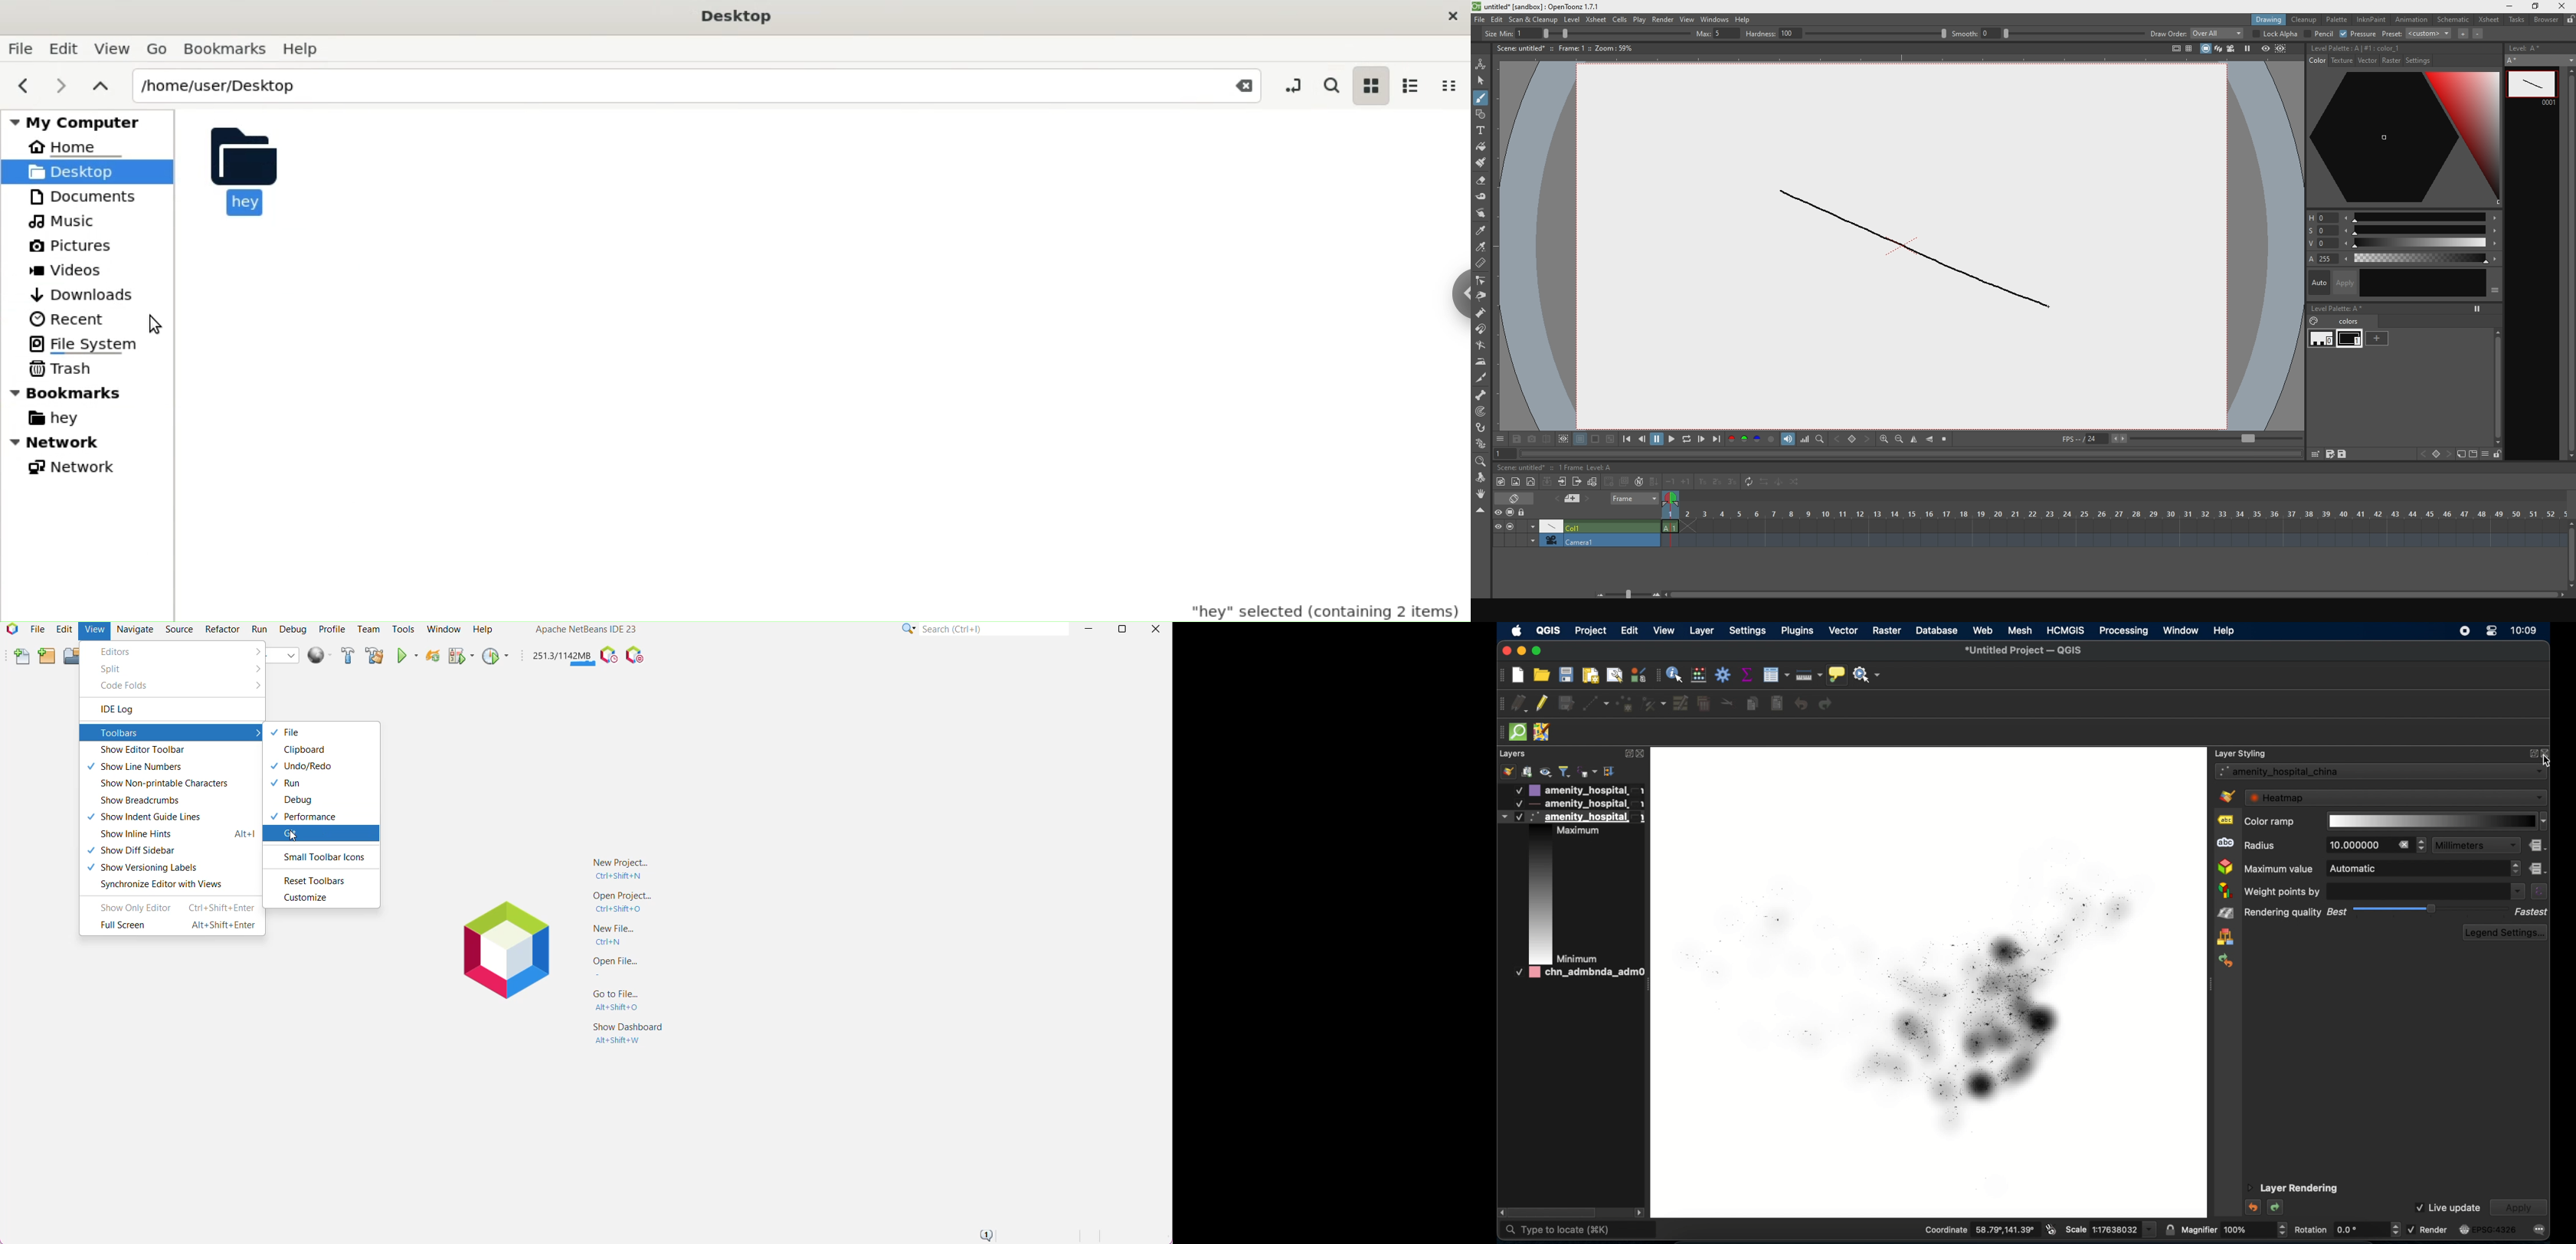 The image size is (2576, 1260). What do you see at coordinates (1498, 1211) in the screenshot?
I see `scroll left arrow` at bounding box center [1498, 1211].